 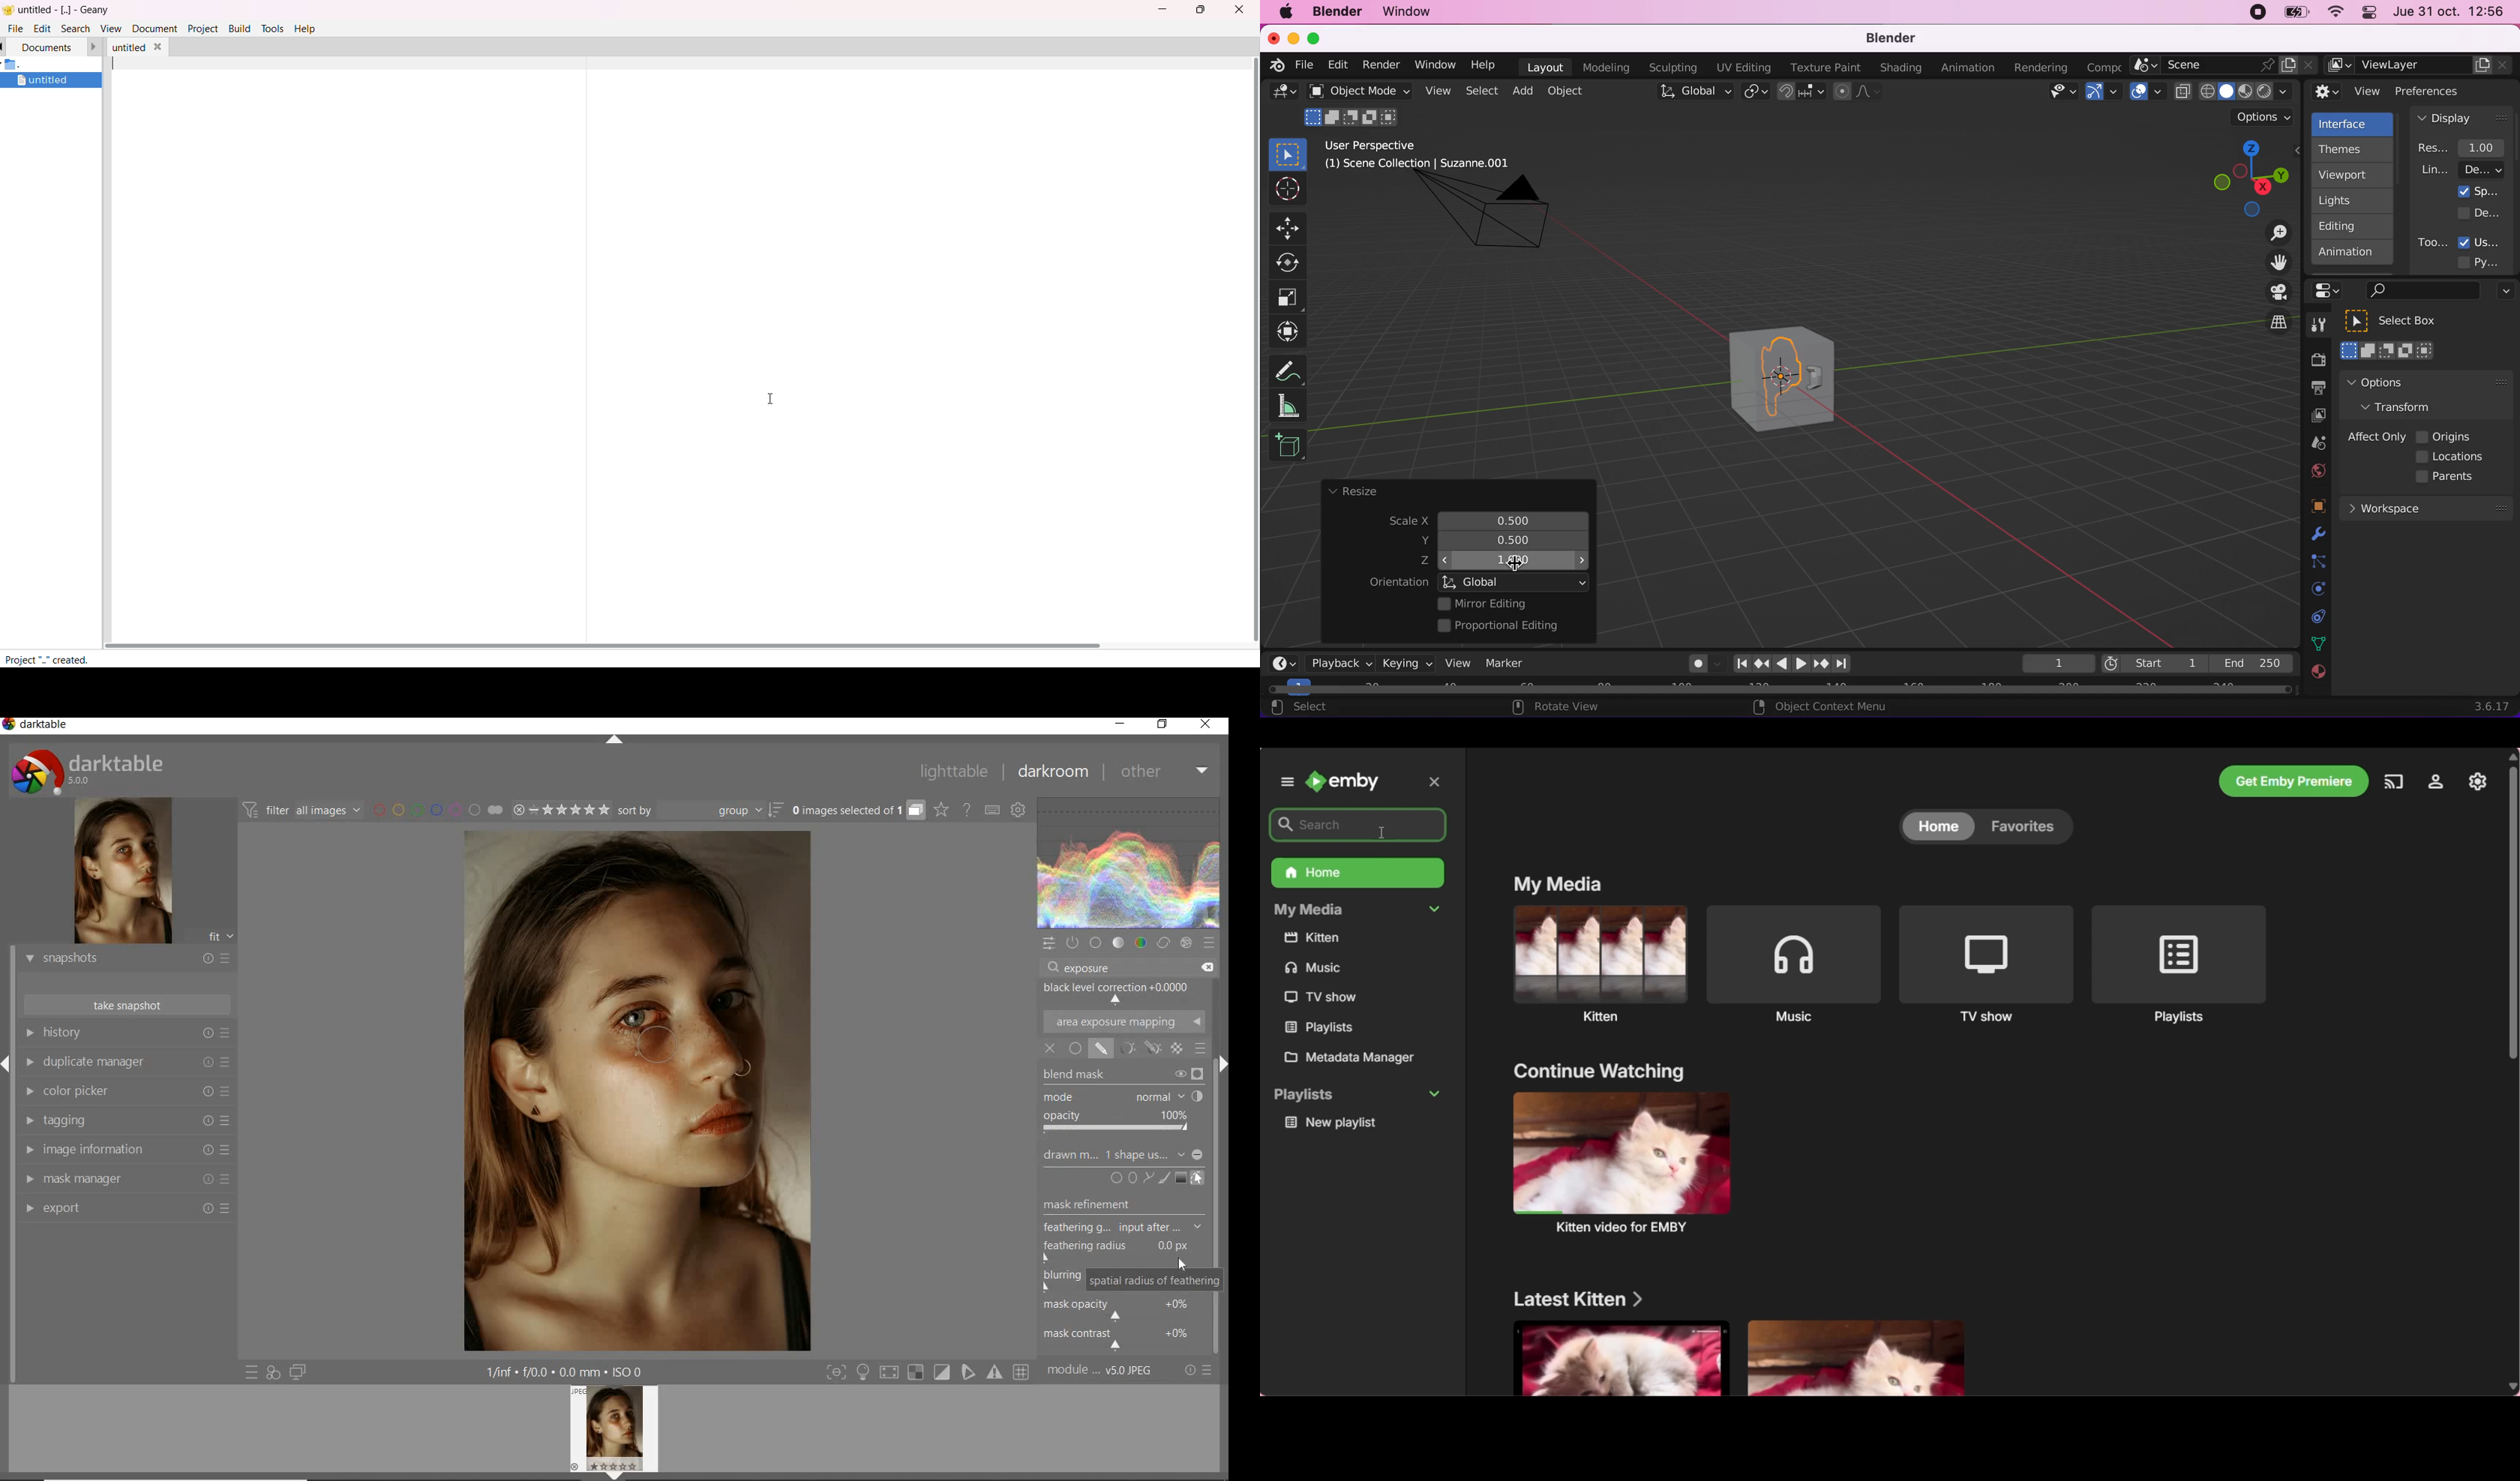 What do you see at coordinates (2514, 1073) in the screenshot?
I see `Vertical slide bar` at bounding box center [2514, 1073].